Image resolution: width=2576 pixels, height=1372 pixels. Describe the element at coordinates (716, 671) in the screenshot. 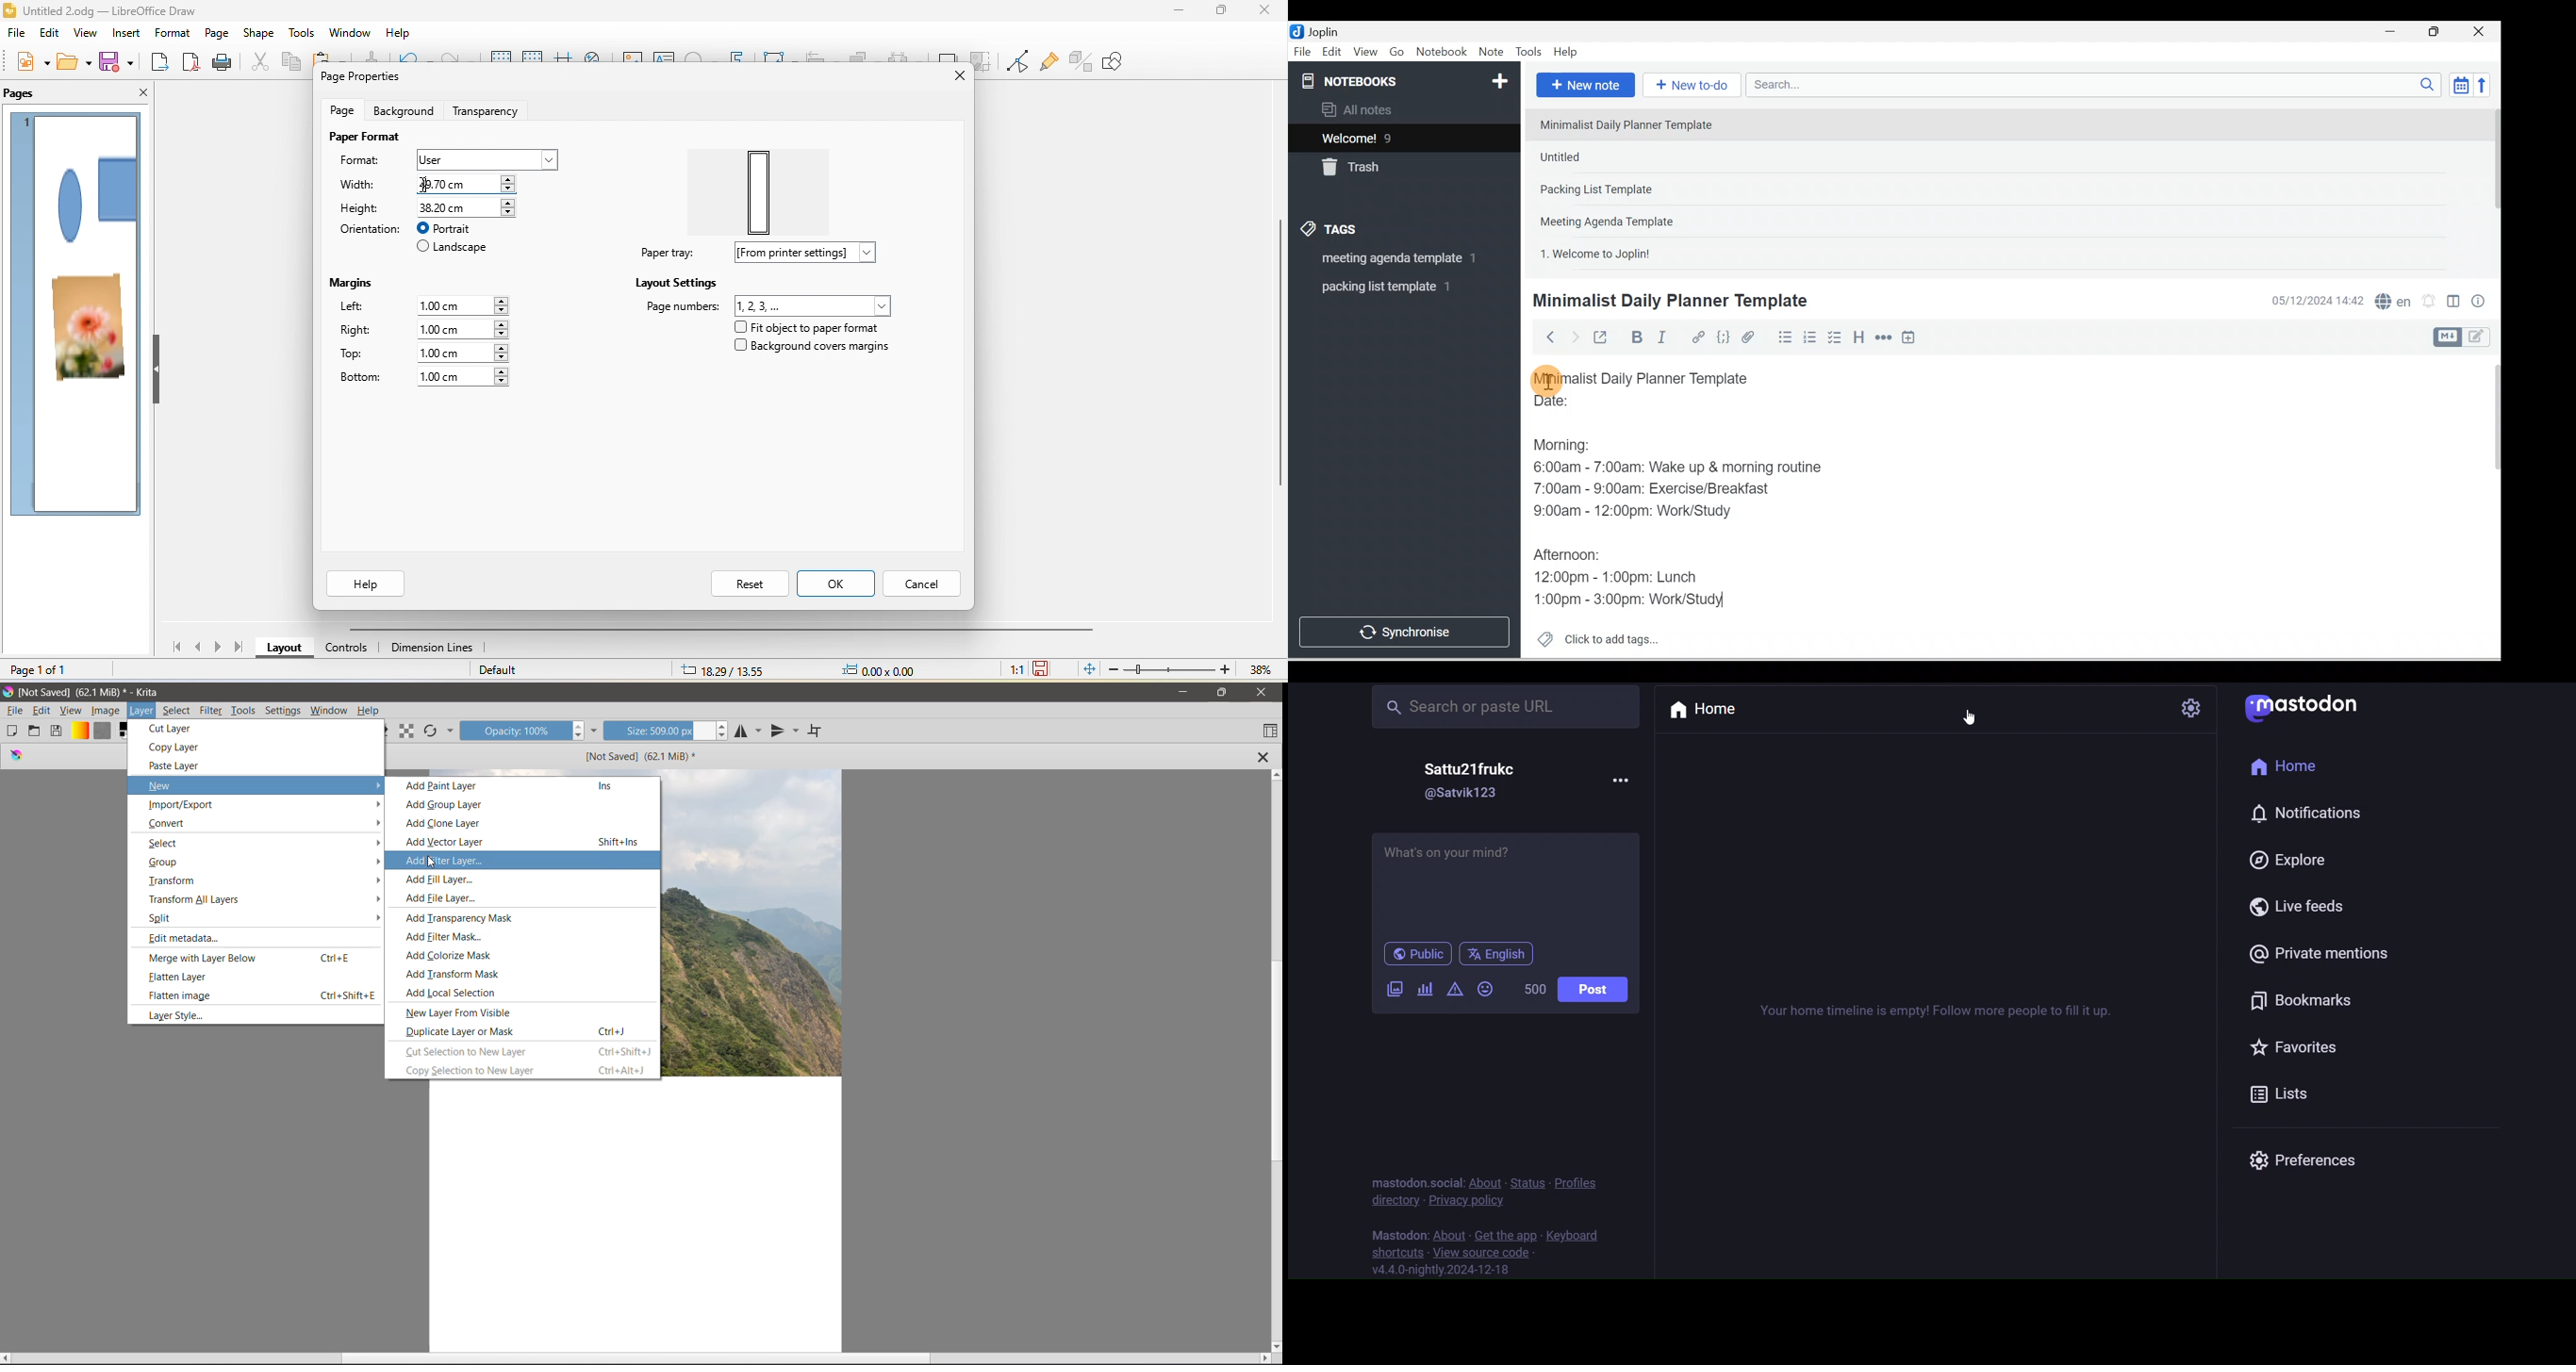

I see `18.29/13.55` at that location.